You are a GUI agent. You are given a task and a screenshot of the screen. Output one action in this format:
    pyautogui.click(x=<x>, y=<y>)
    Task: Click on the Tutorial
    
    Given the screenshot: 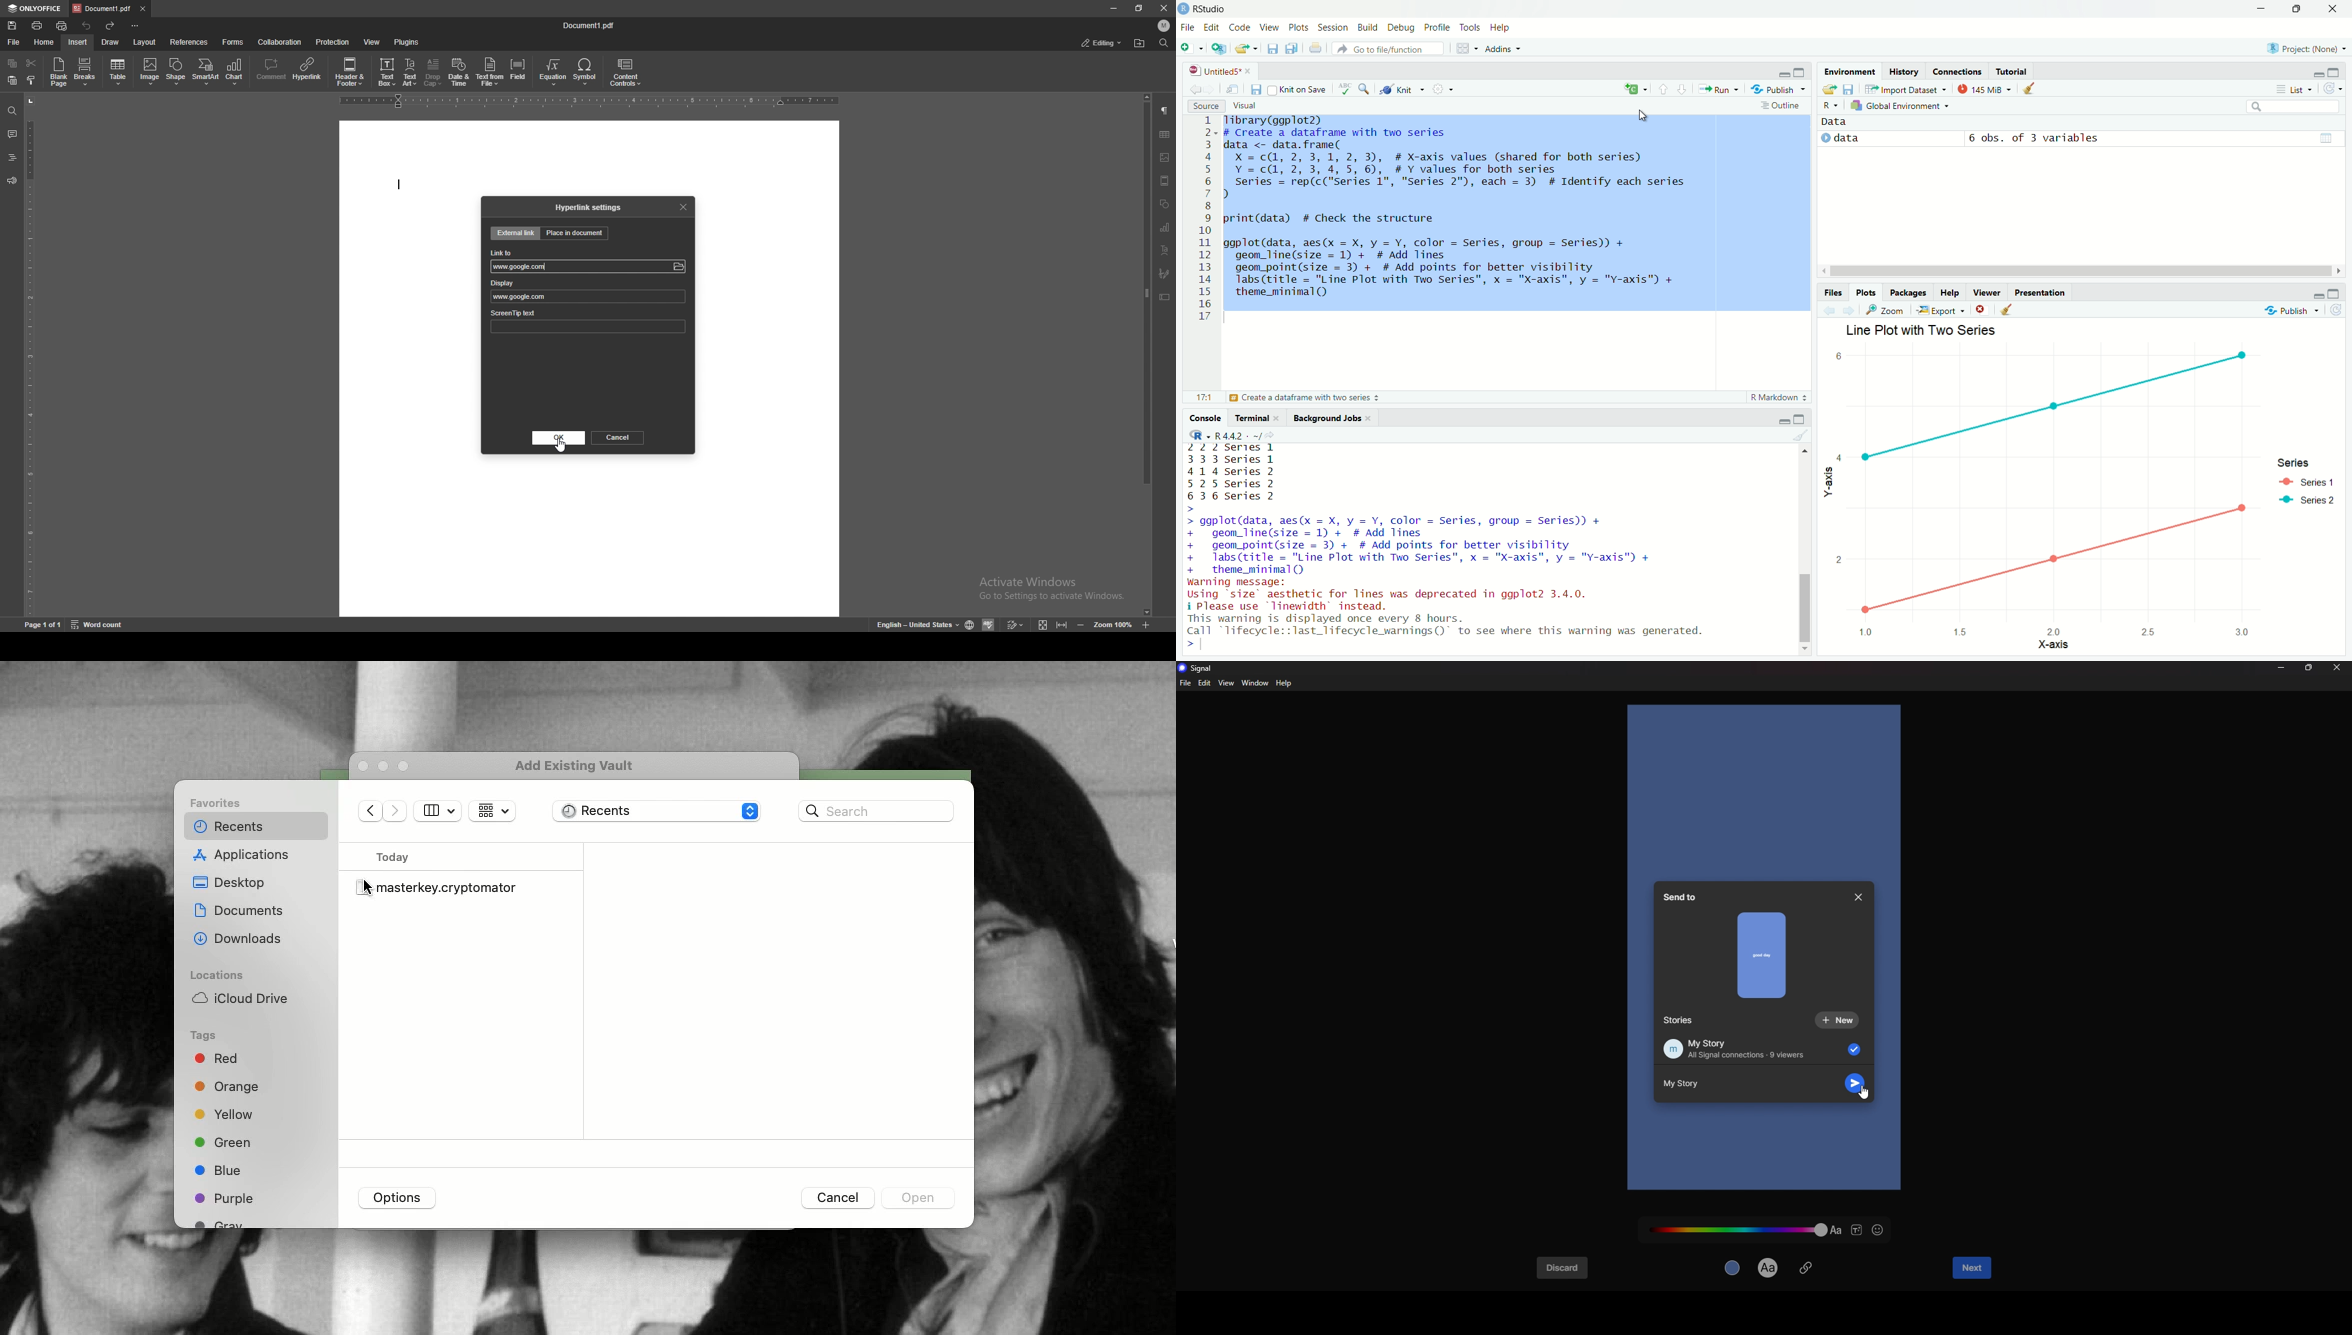 What is the action you would take?
    pyautogui.click(x=2010, y=70)
    